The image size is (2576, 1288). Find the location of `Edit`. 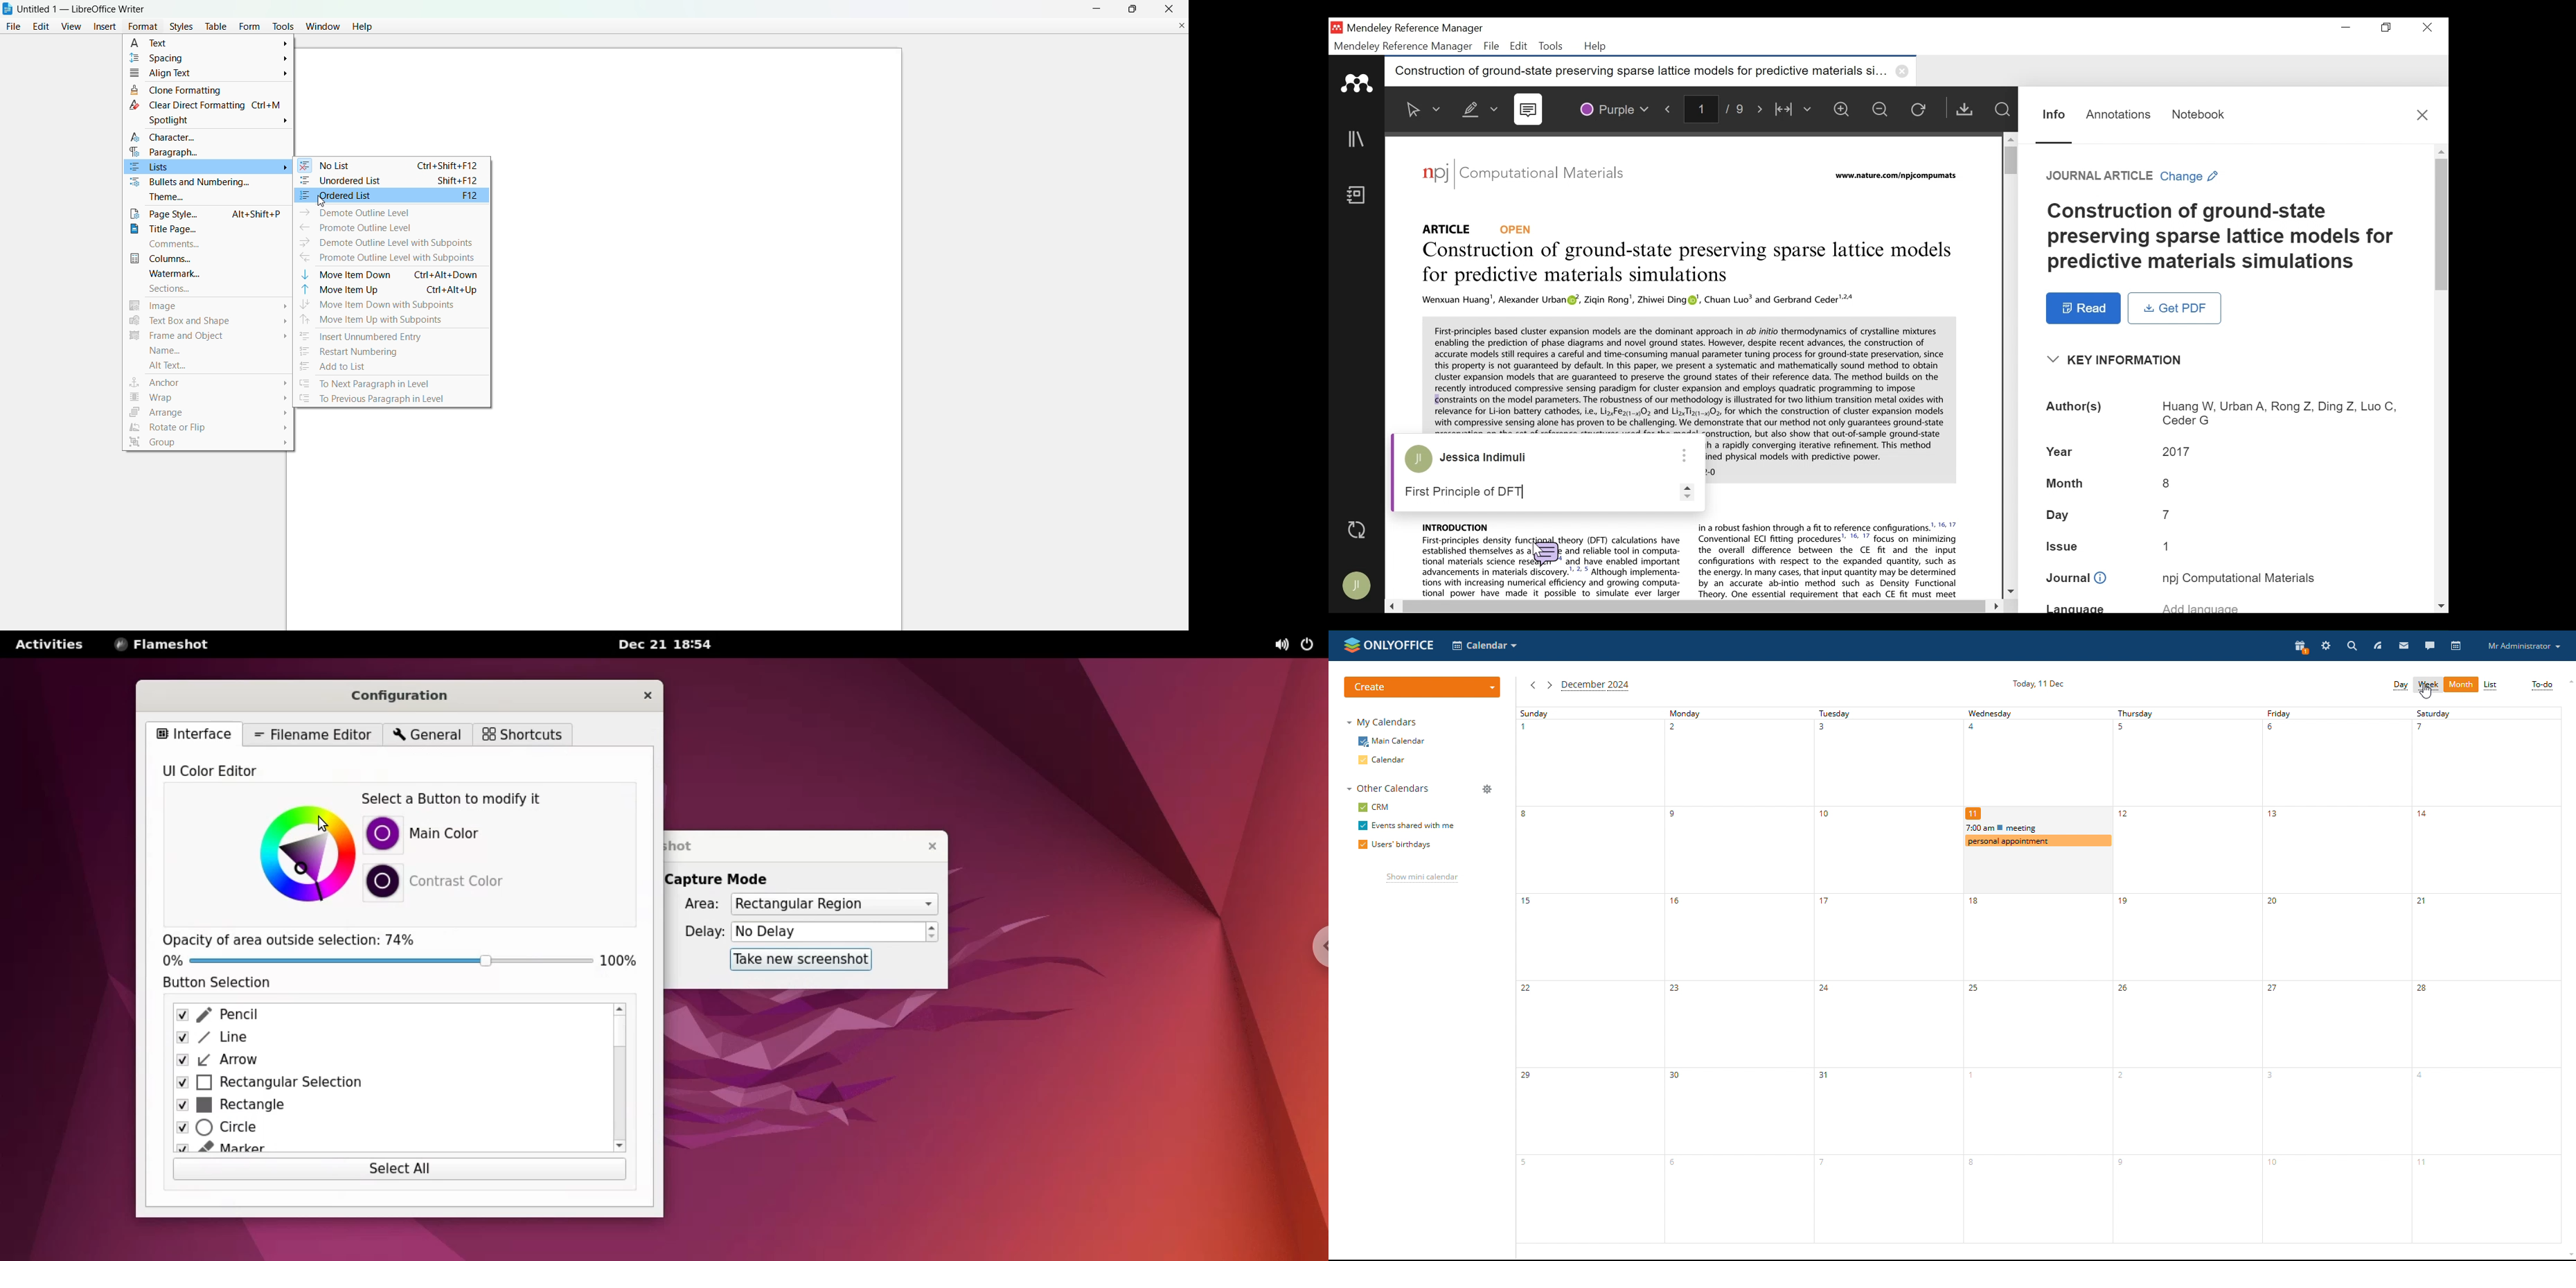

Edit is located at coordinates (1519, 46).